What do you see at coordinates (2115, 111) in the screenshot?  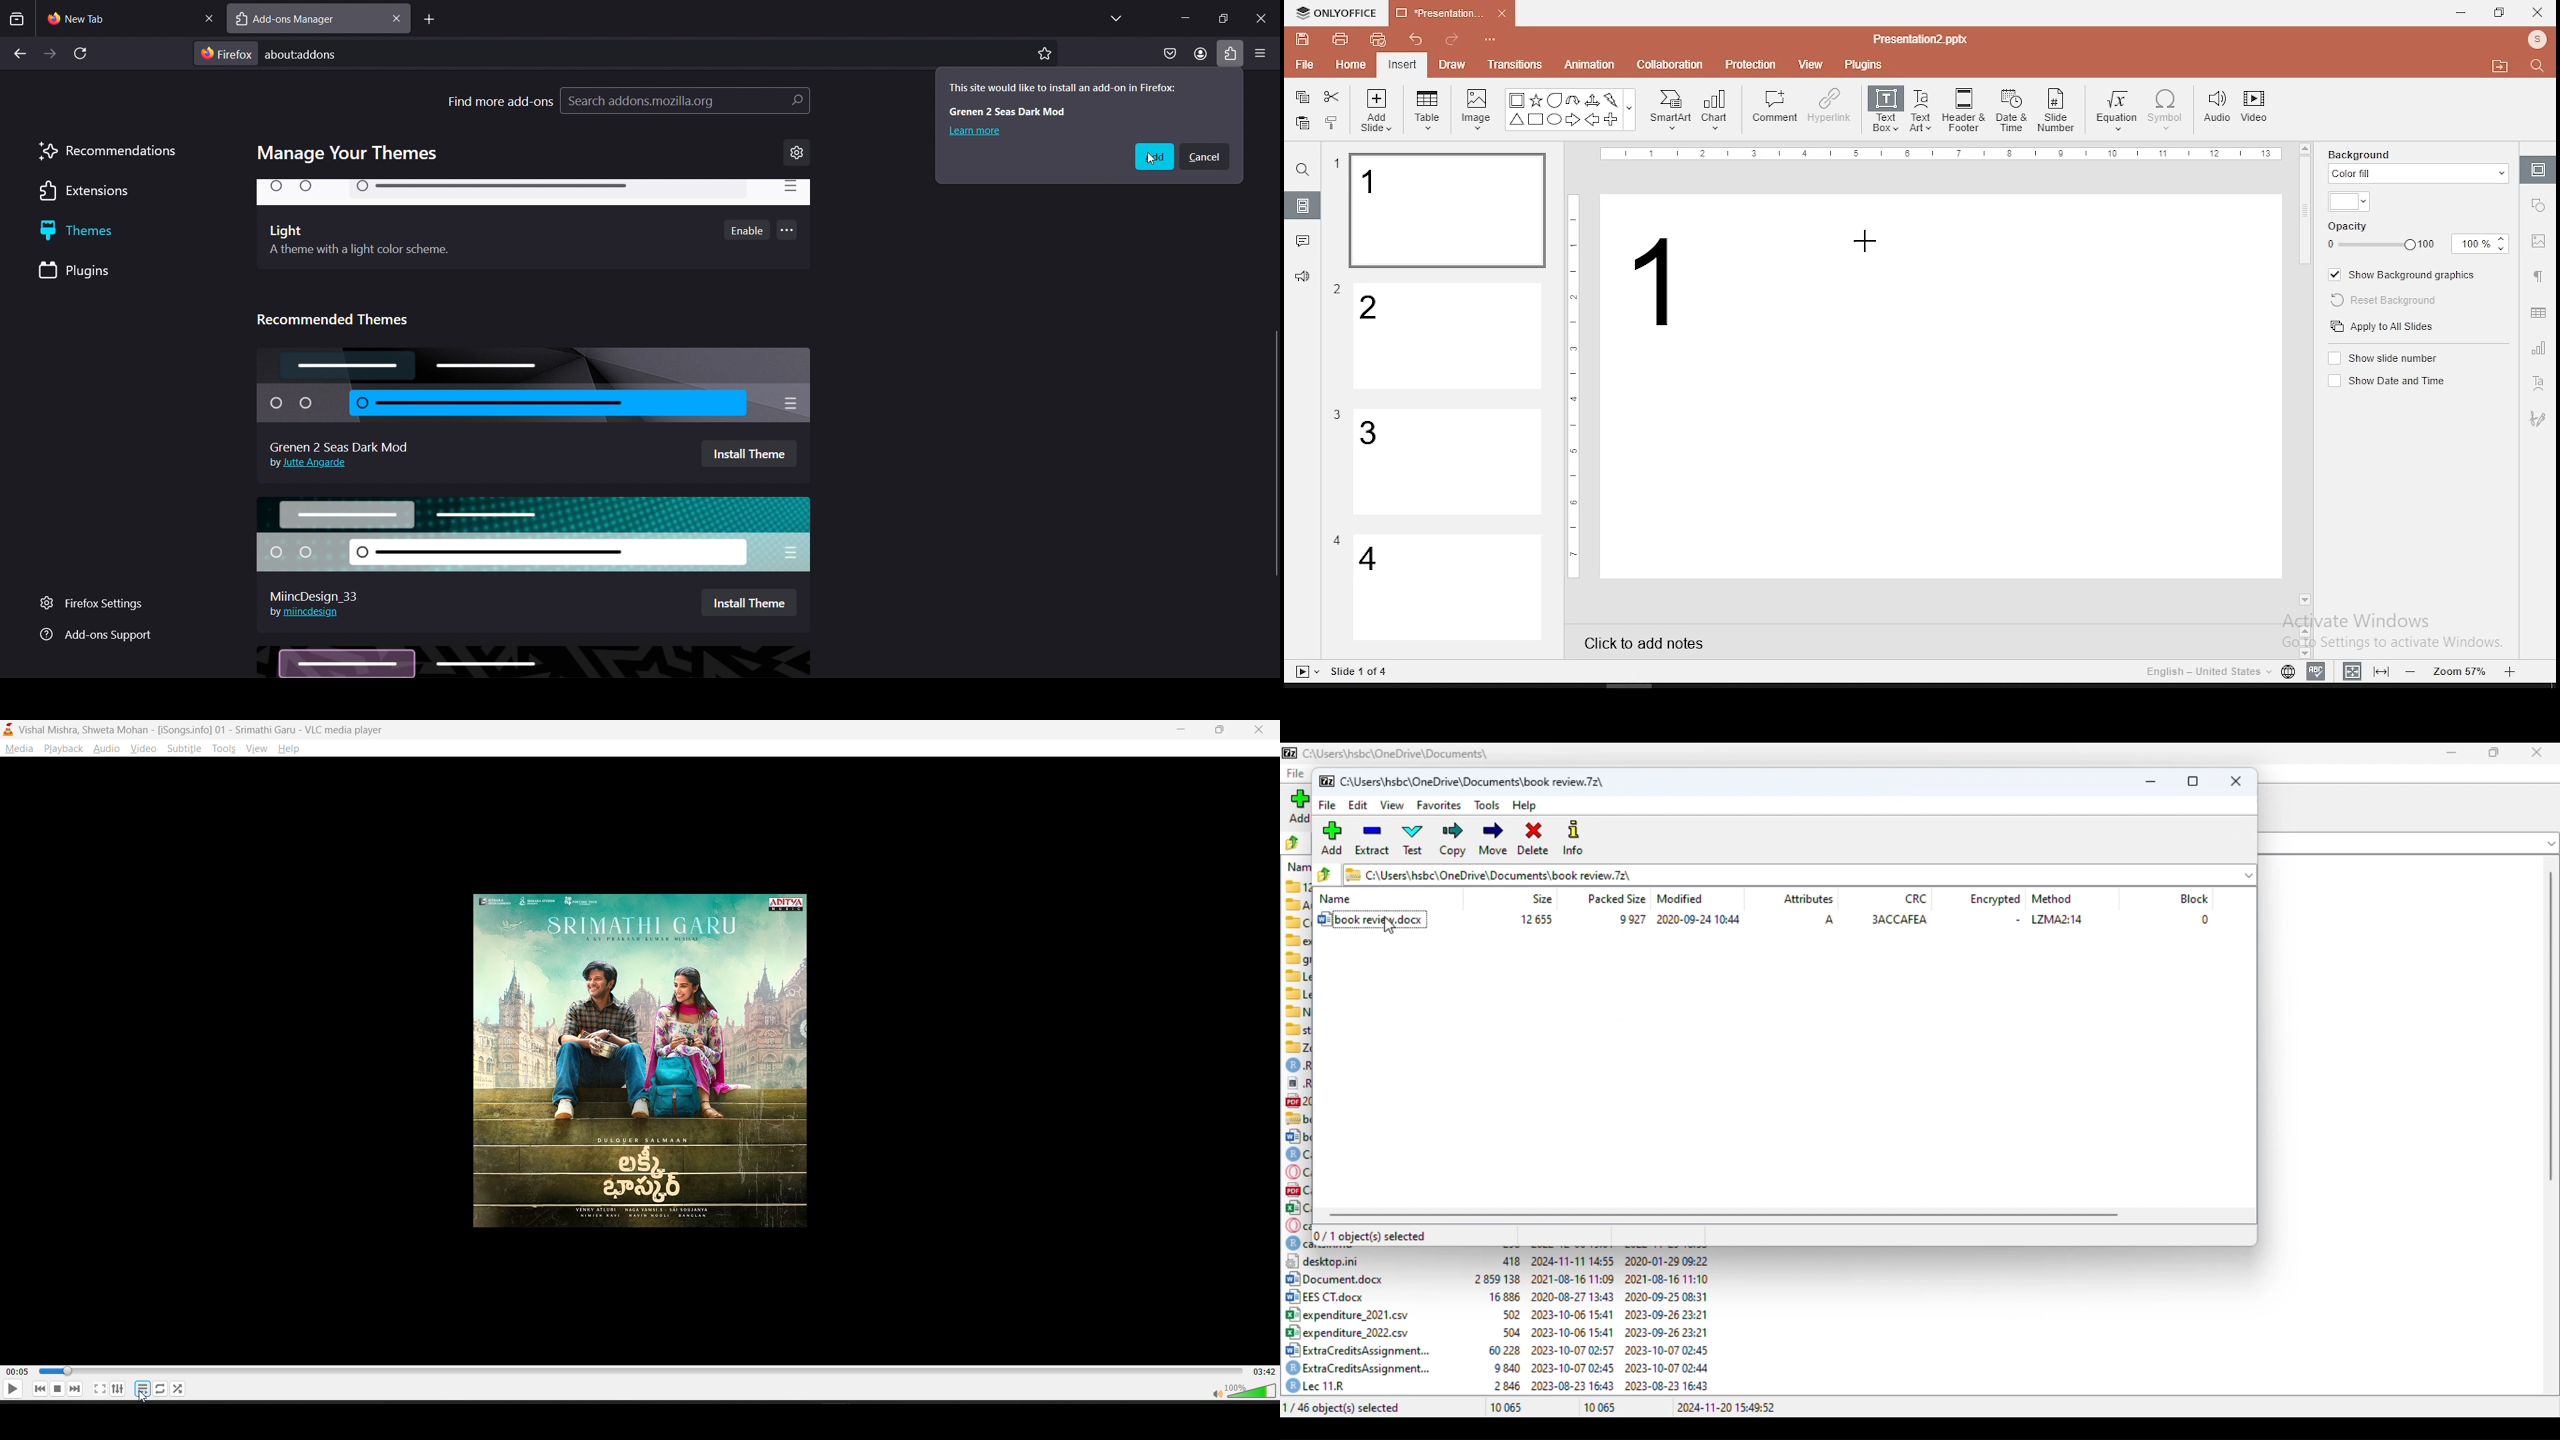 I see `equation` at bounding box center [2115, 111].